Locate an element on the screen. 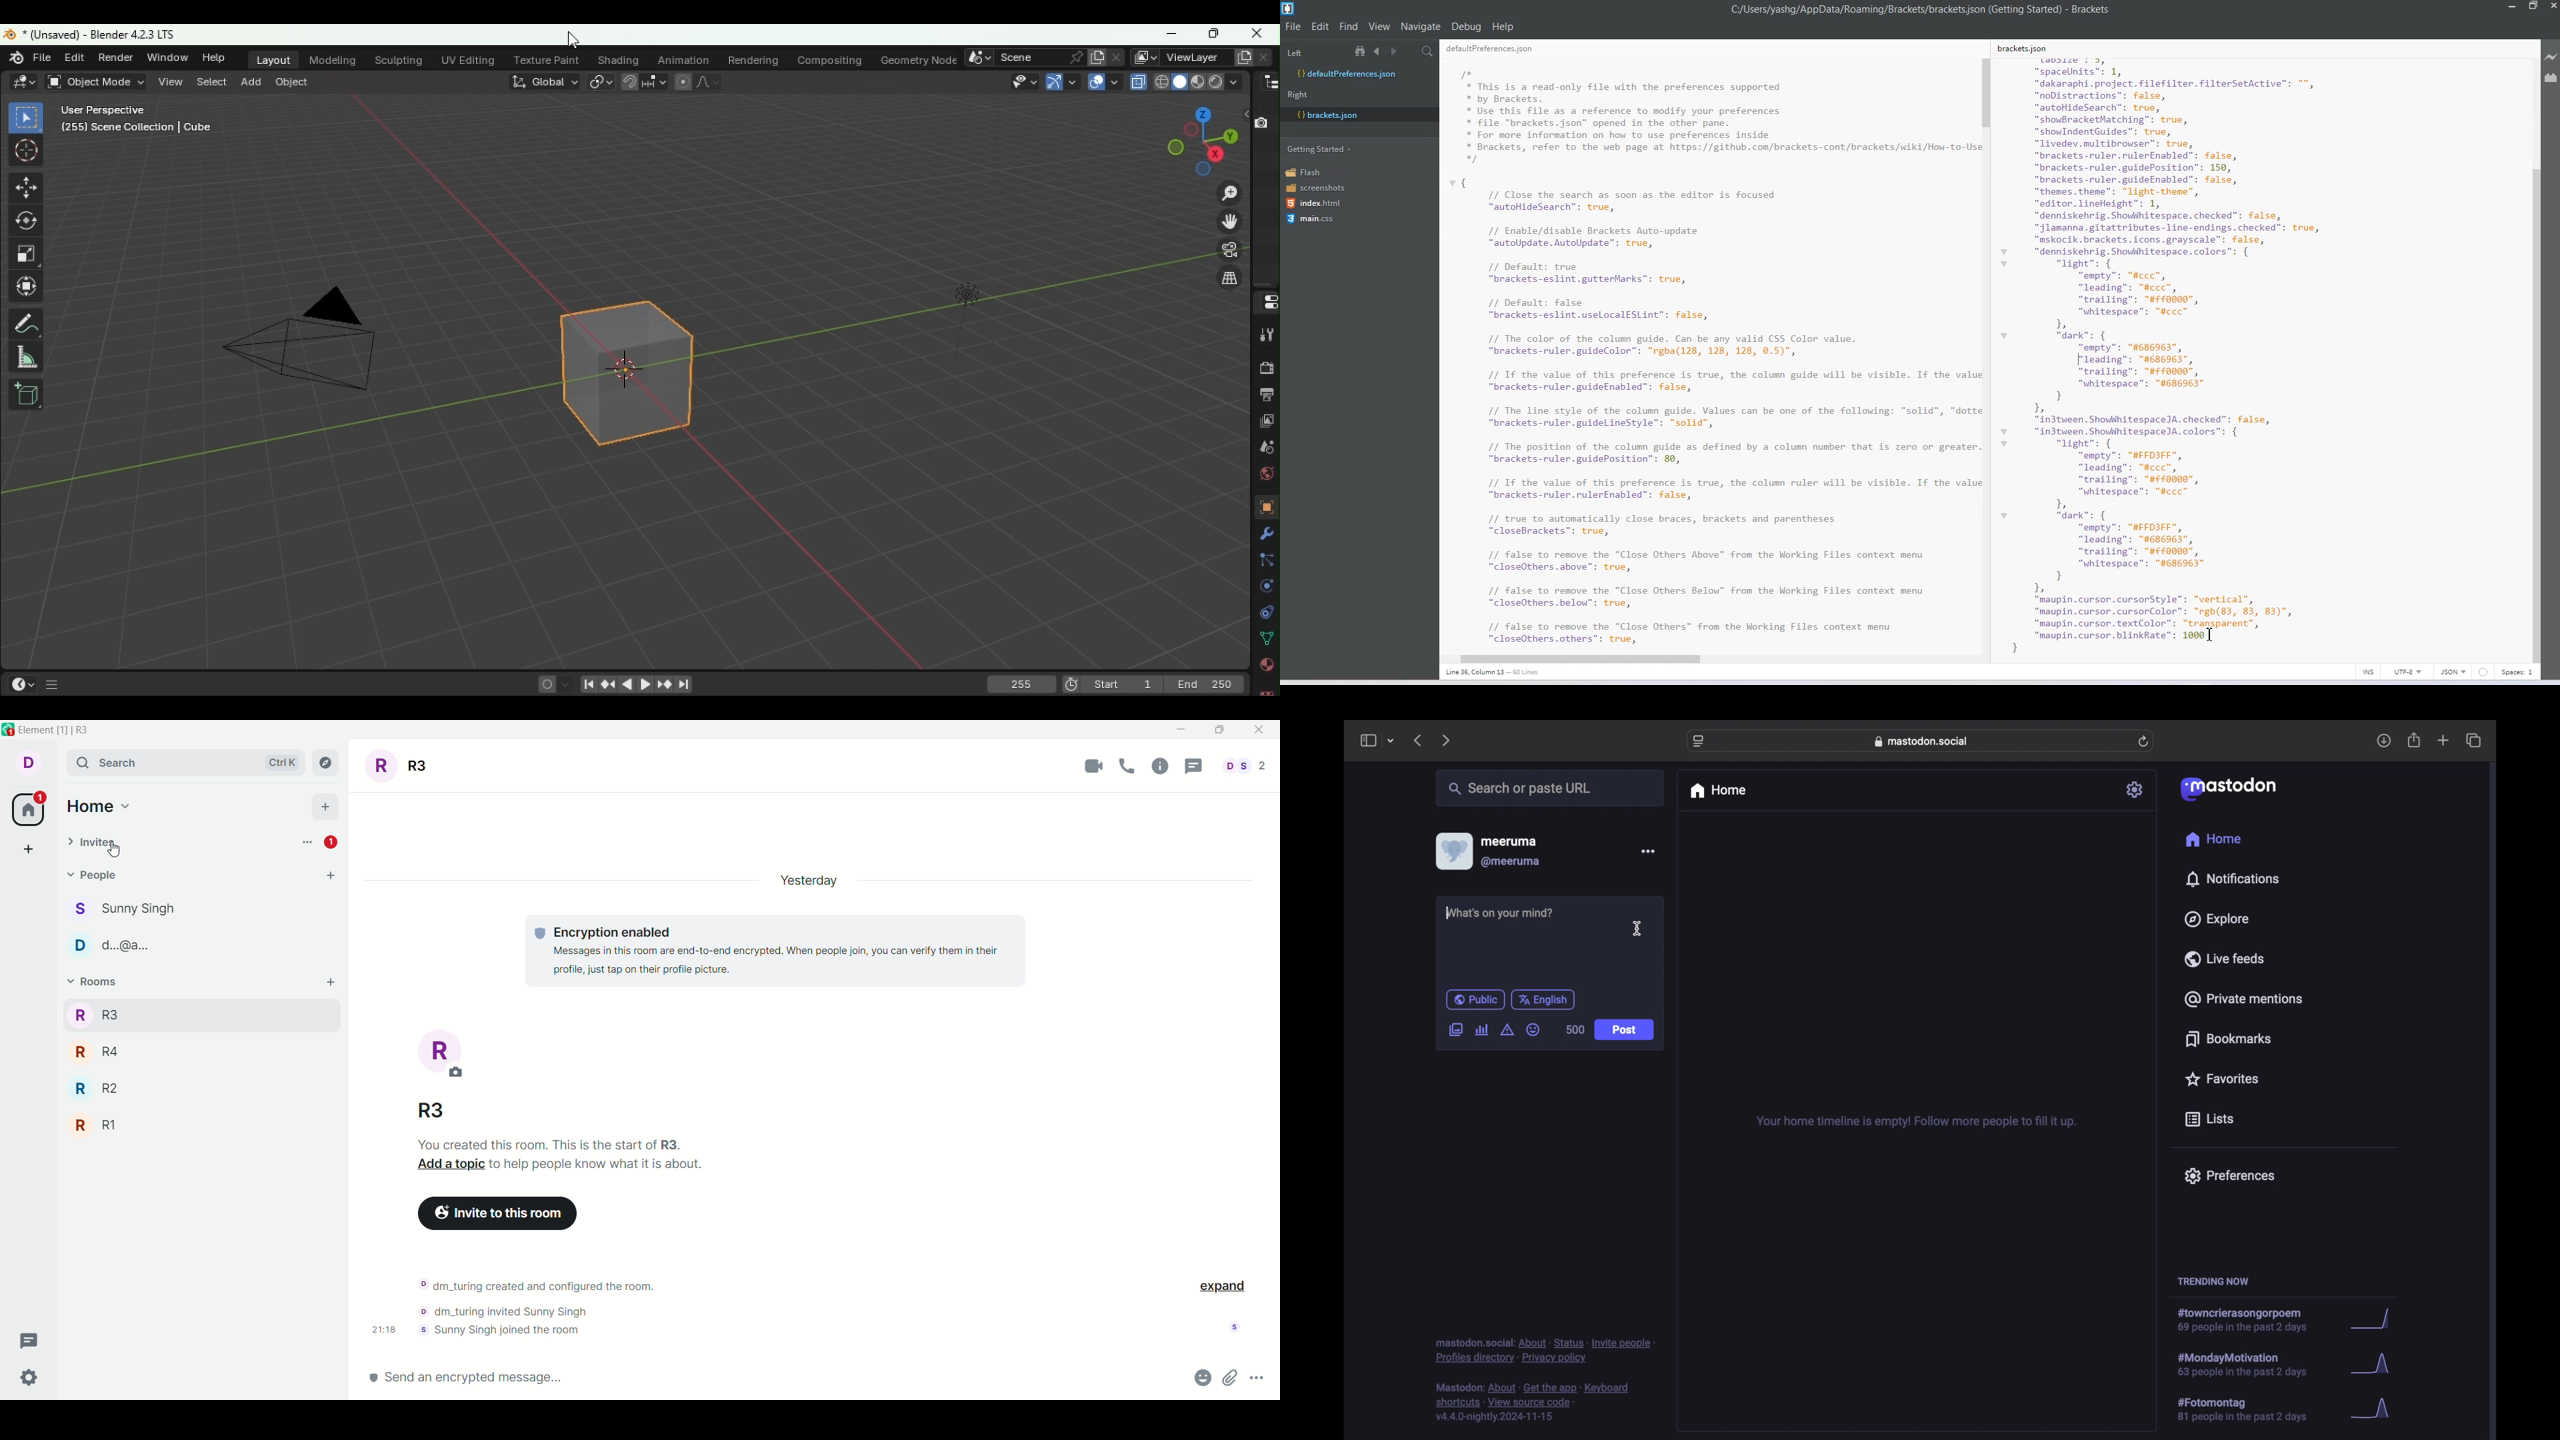 This screenshot has width=2576, height=1456. Rotate the view is located at coordinates (1227, 136).